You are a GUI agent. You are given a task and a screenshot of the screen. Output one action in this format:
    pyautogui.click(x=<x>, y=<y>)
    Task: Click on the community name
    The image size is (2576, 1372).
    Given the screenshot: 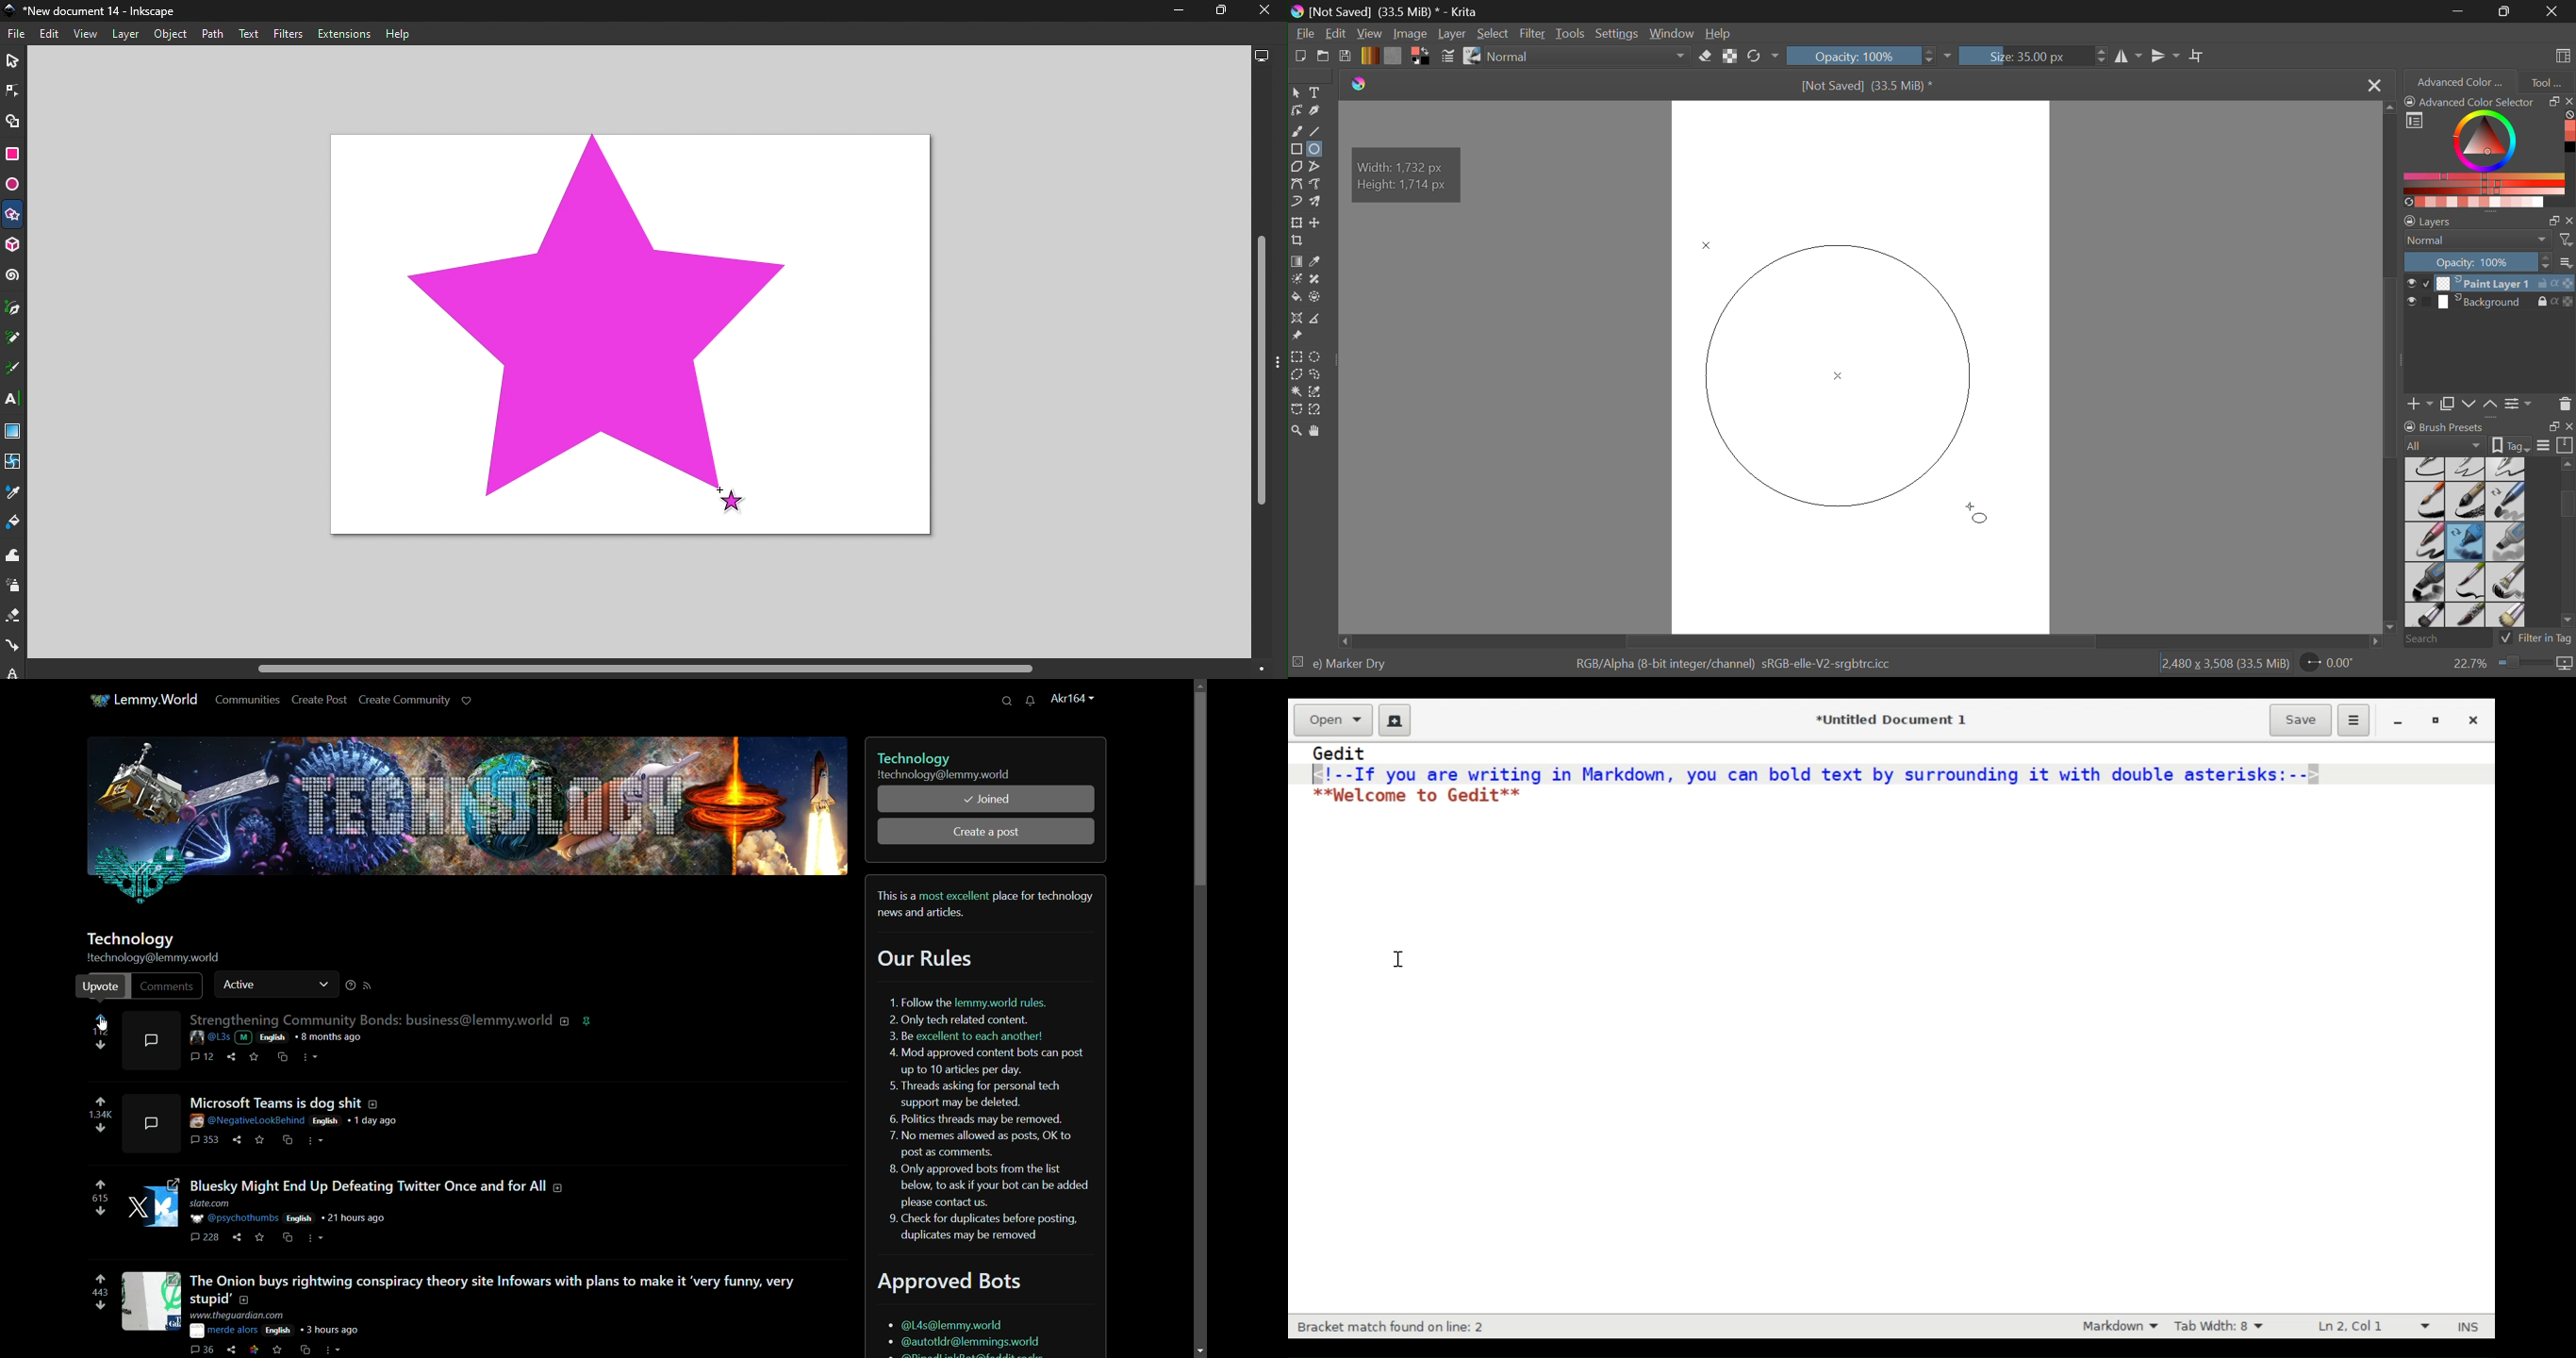 What is the action you would take?
    pyautogui.click(x=133, y=941)
    